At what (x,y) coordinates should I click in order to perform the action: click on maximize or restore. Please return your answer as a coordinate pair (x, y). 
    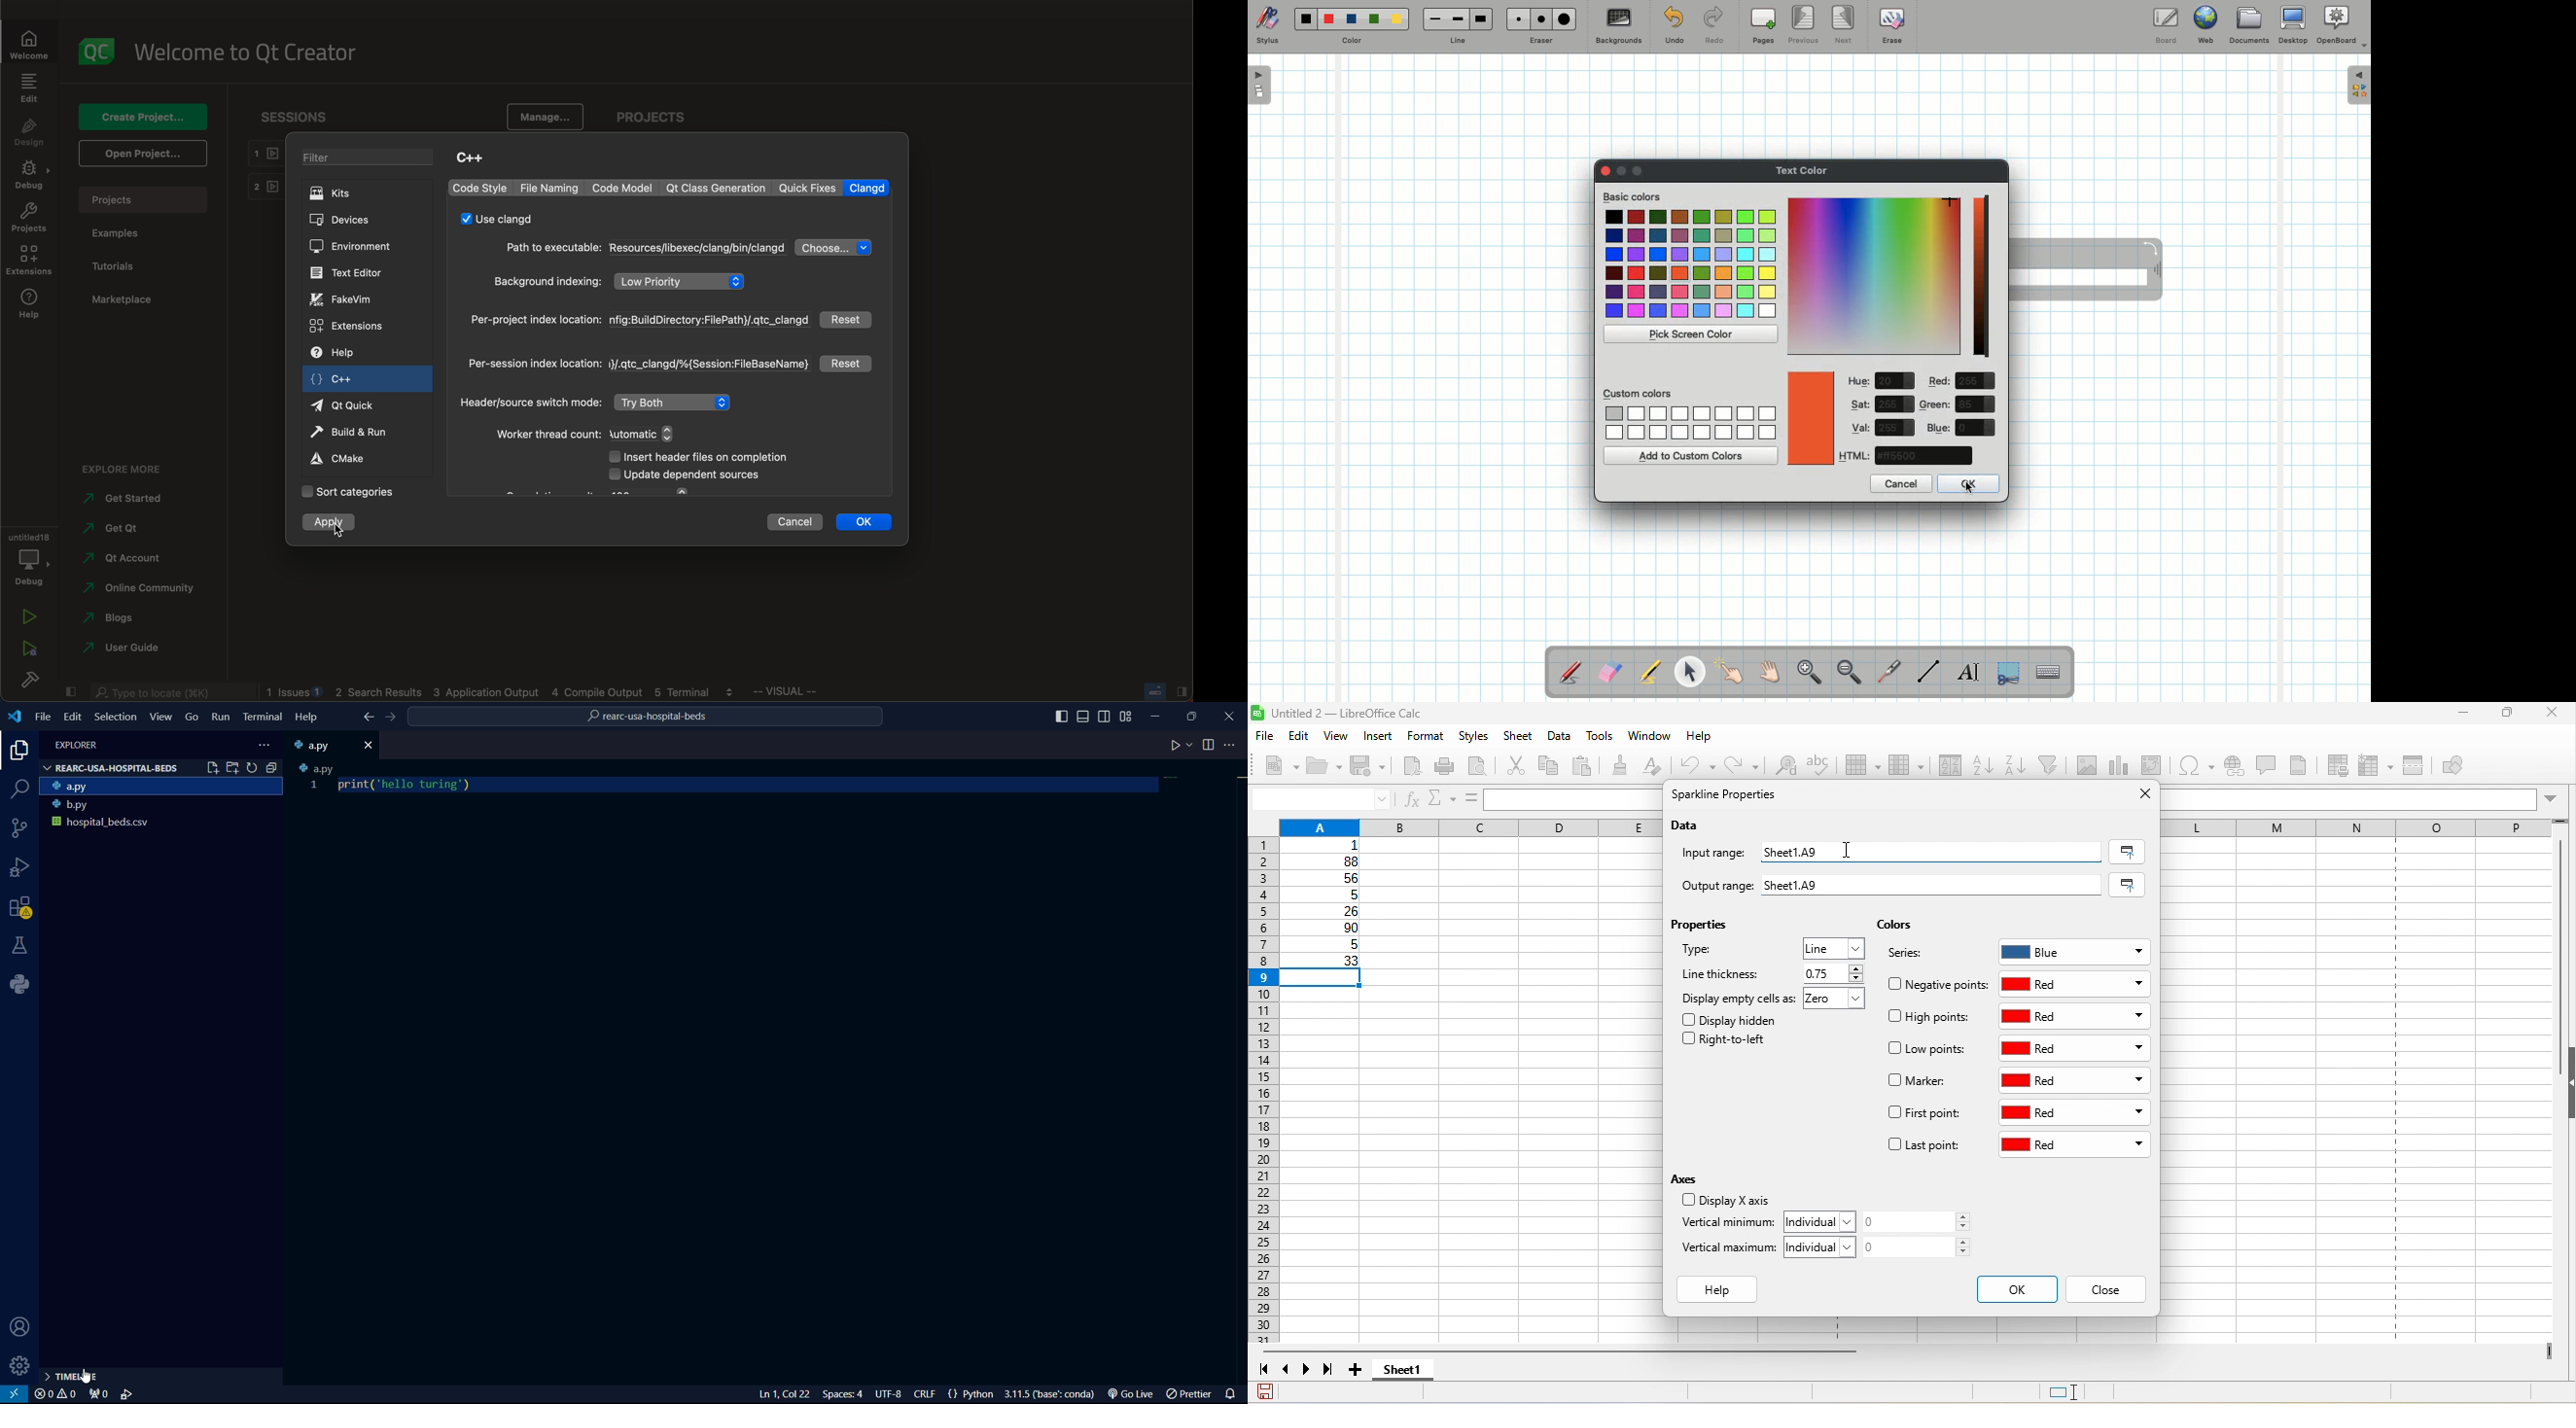
    Looking at the image, I should click on (1192, 714).